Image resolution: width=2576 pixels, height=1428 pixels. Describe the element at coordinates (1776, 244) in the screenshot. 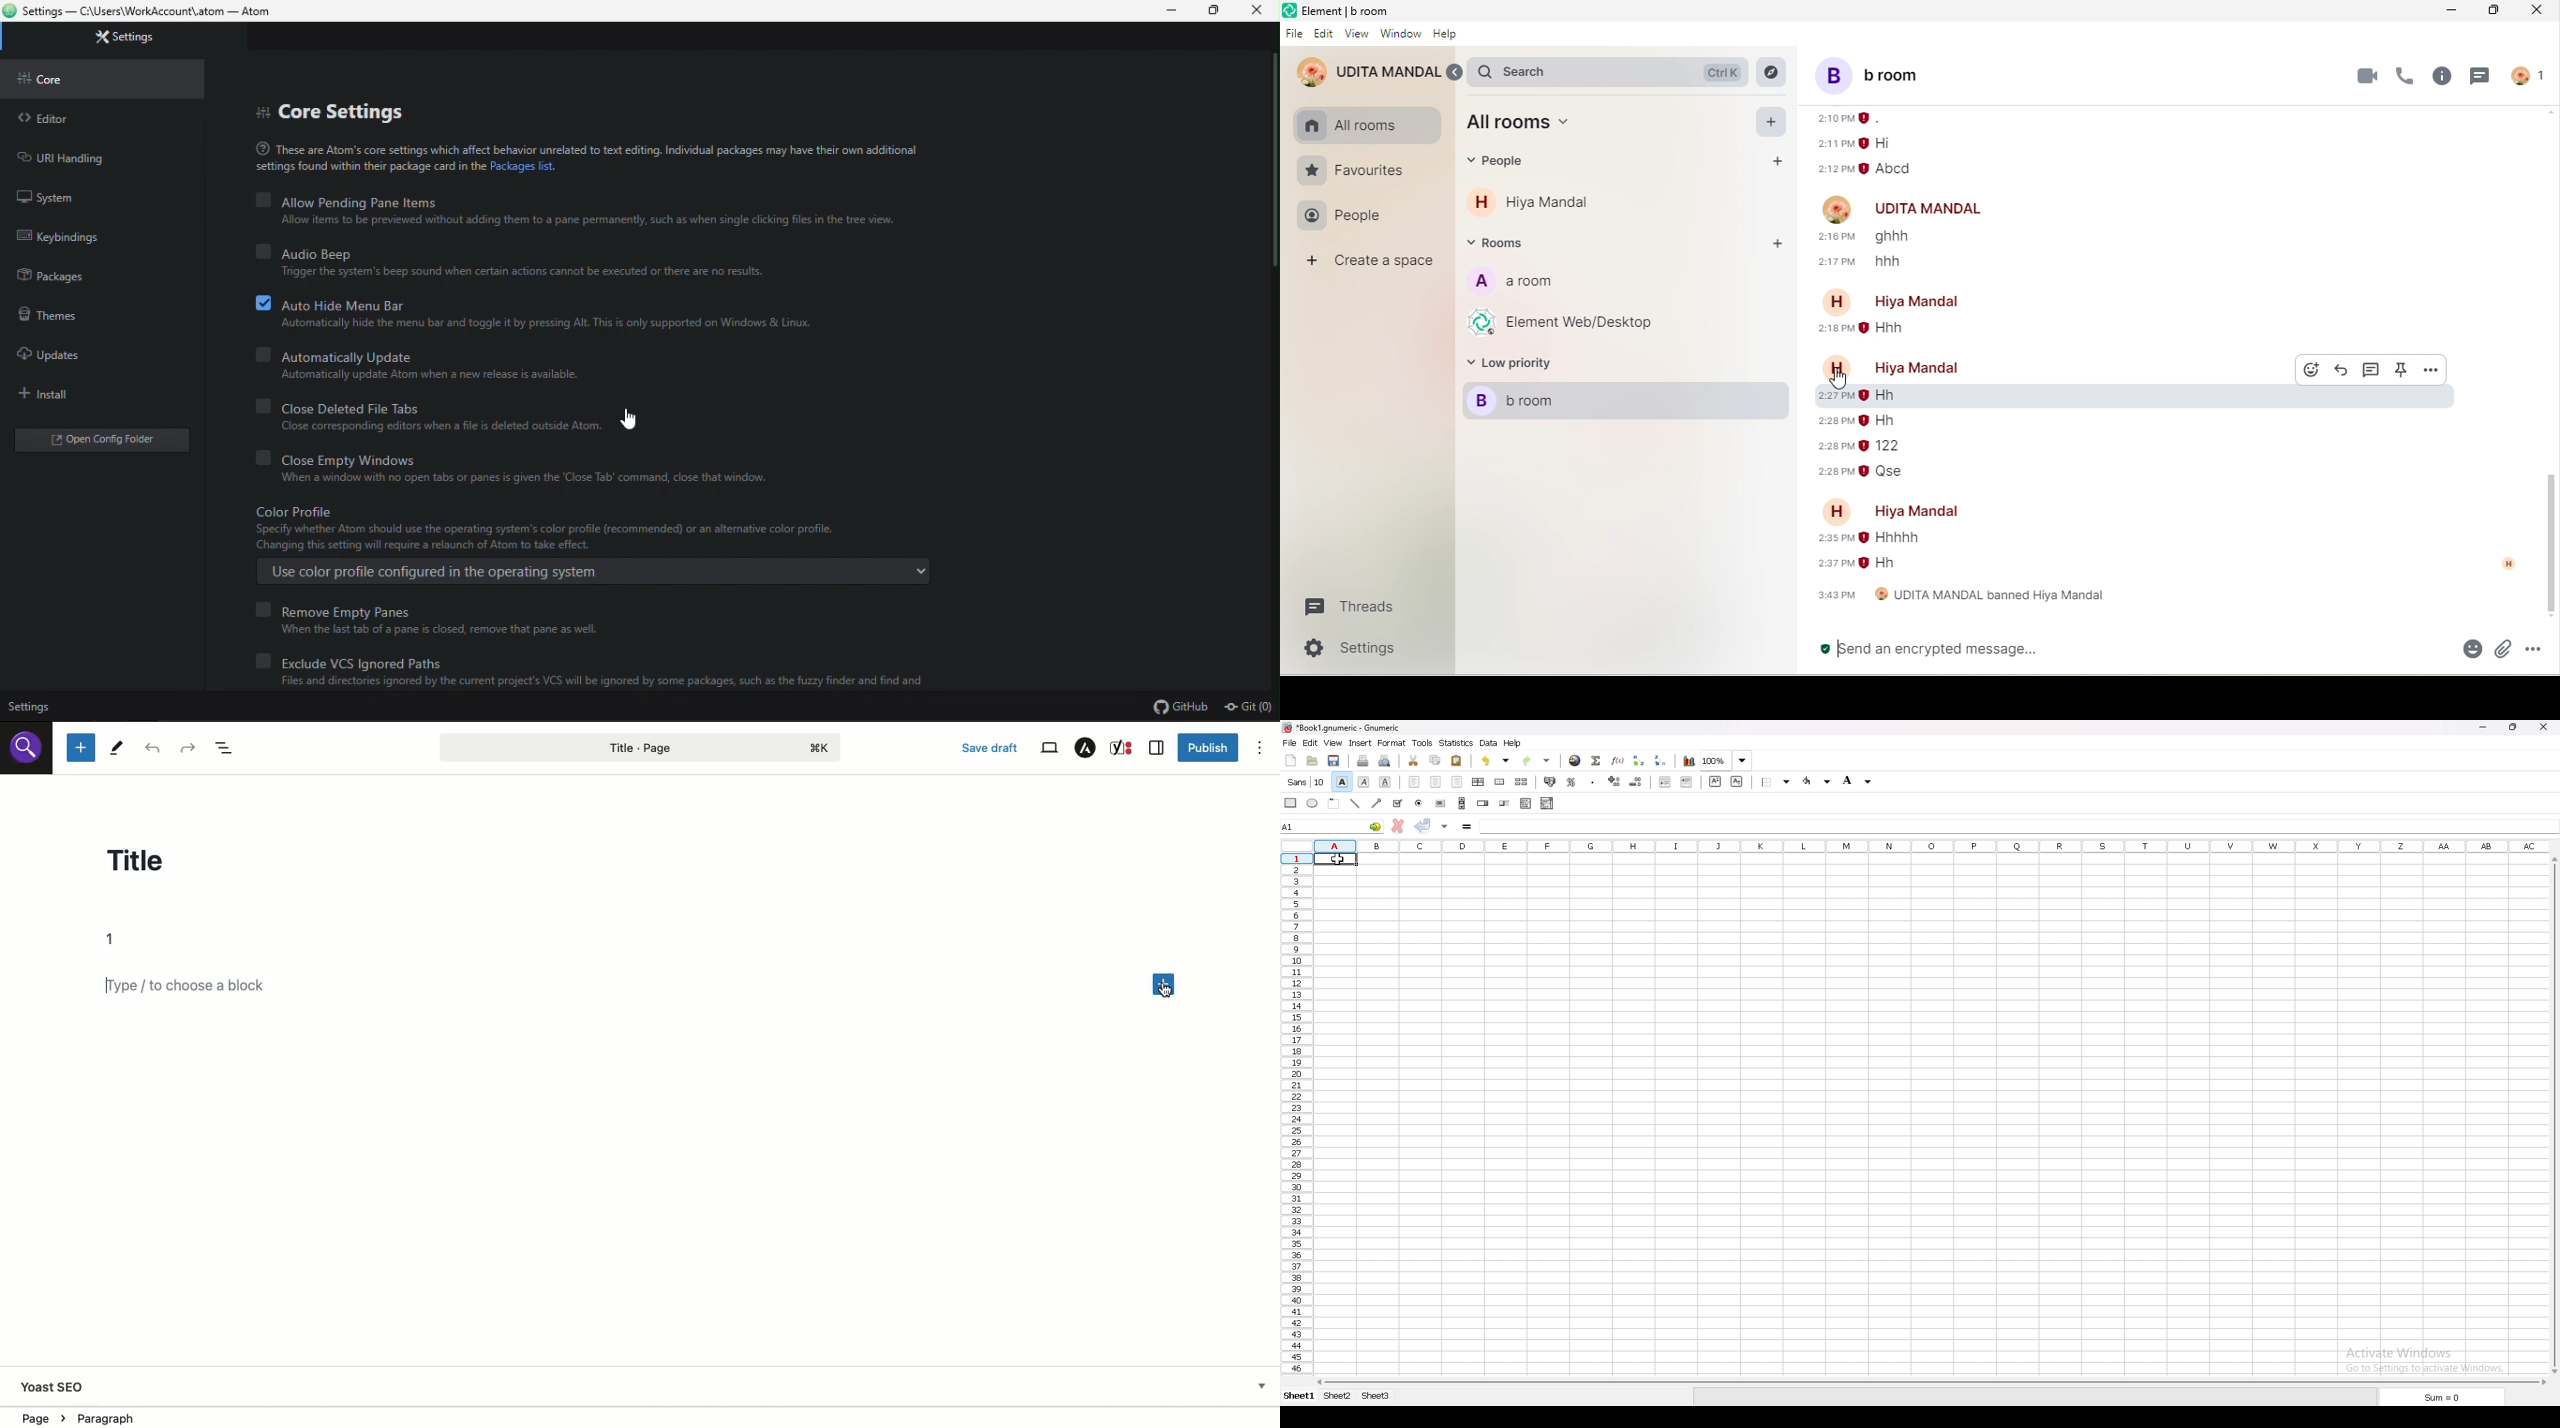

I see `add rooms` at that location.